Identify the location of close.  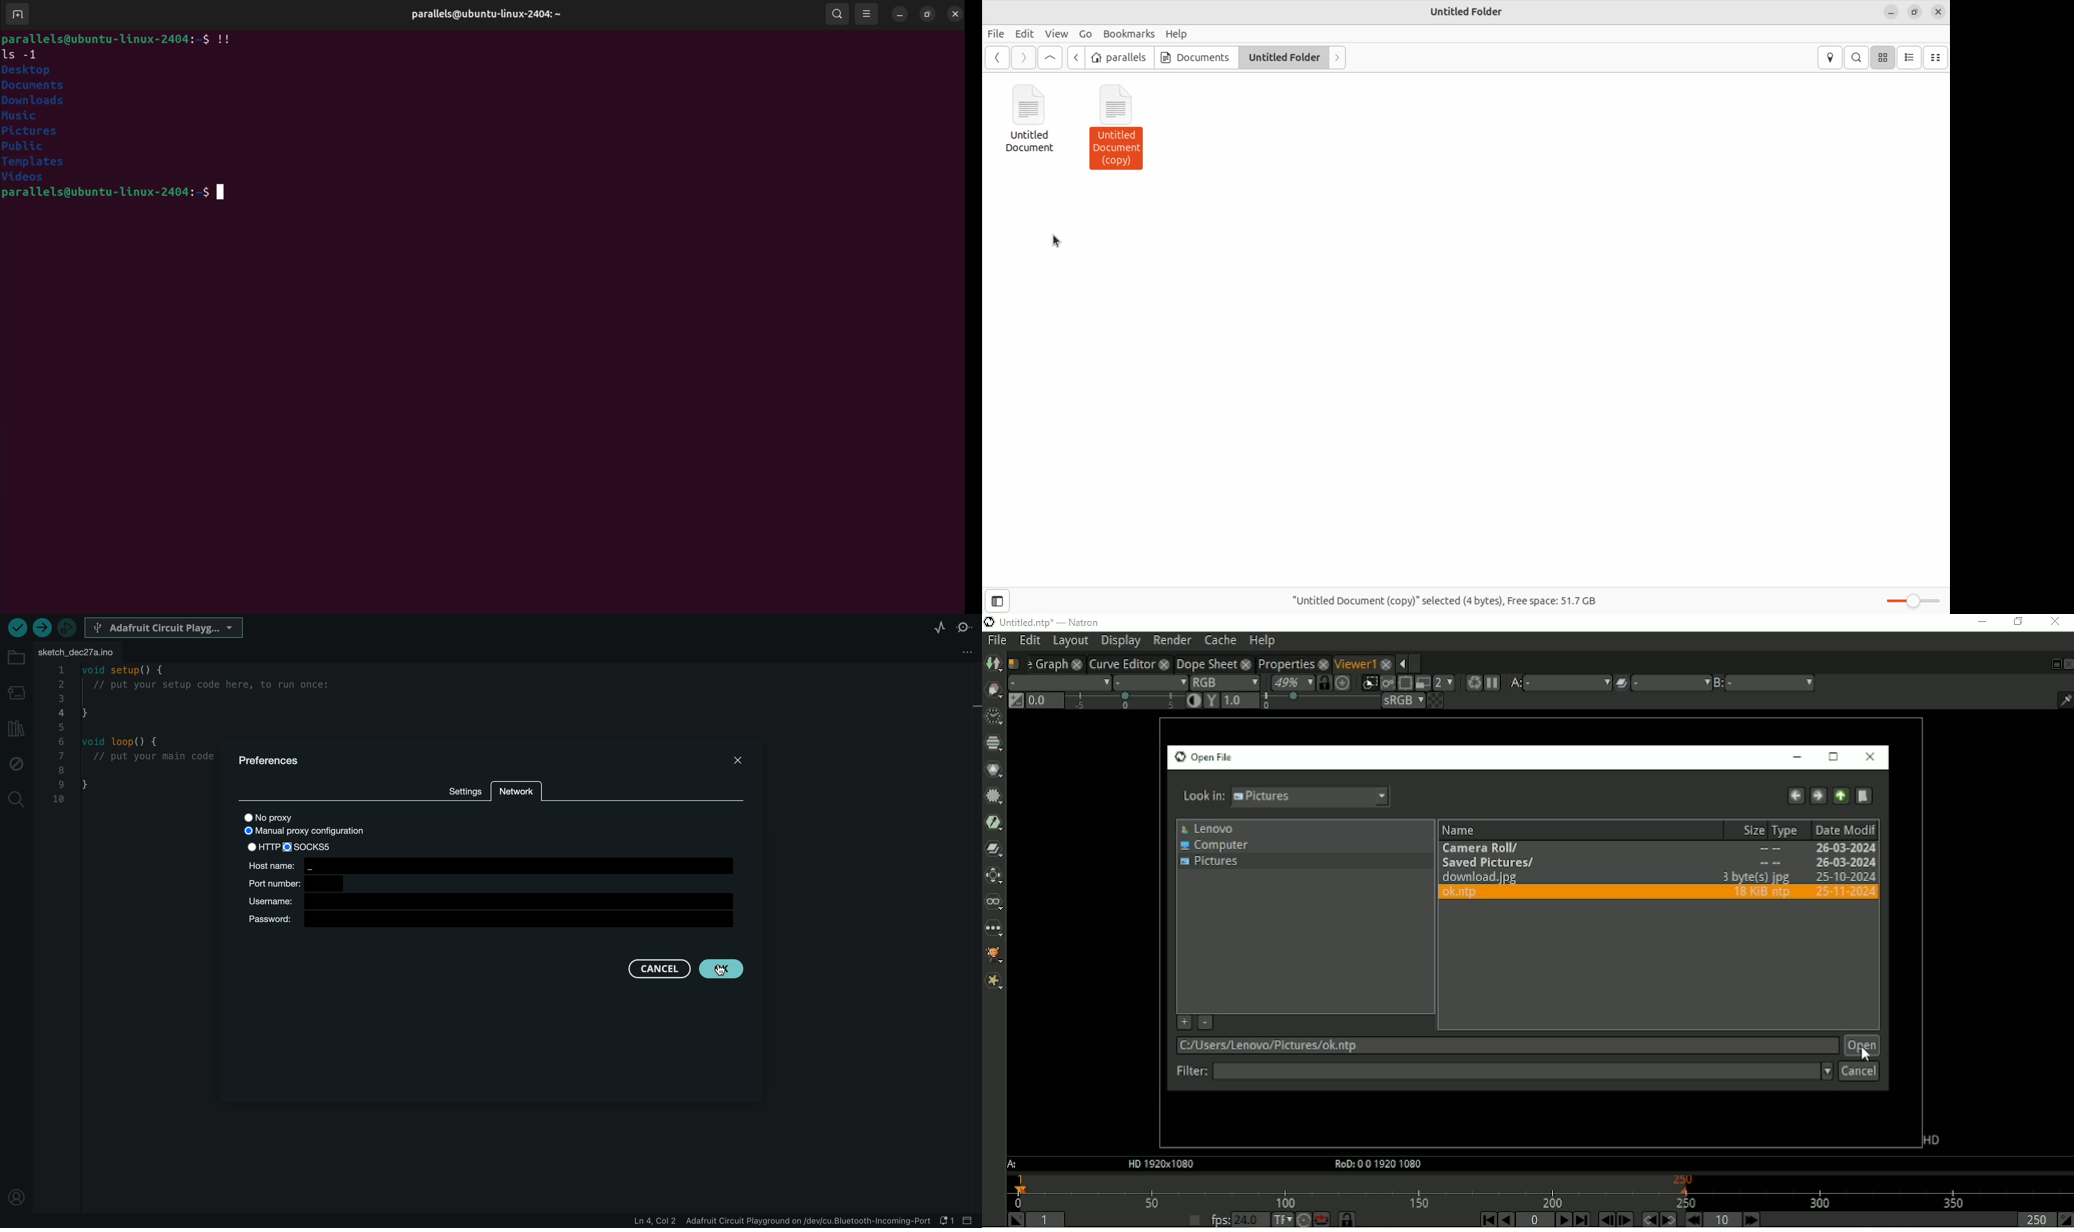
(1939, 12).